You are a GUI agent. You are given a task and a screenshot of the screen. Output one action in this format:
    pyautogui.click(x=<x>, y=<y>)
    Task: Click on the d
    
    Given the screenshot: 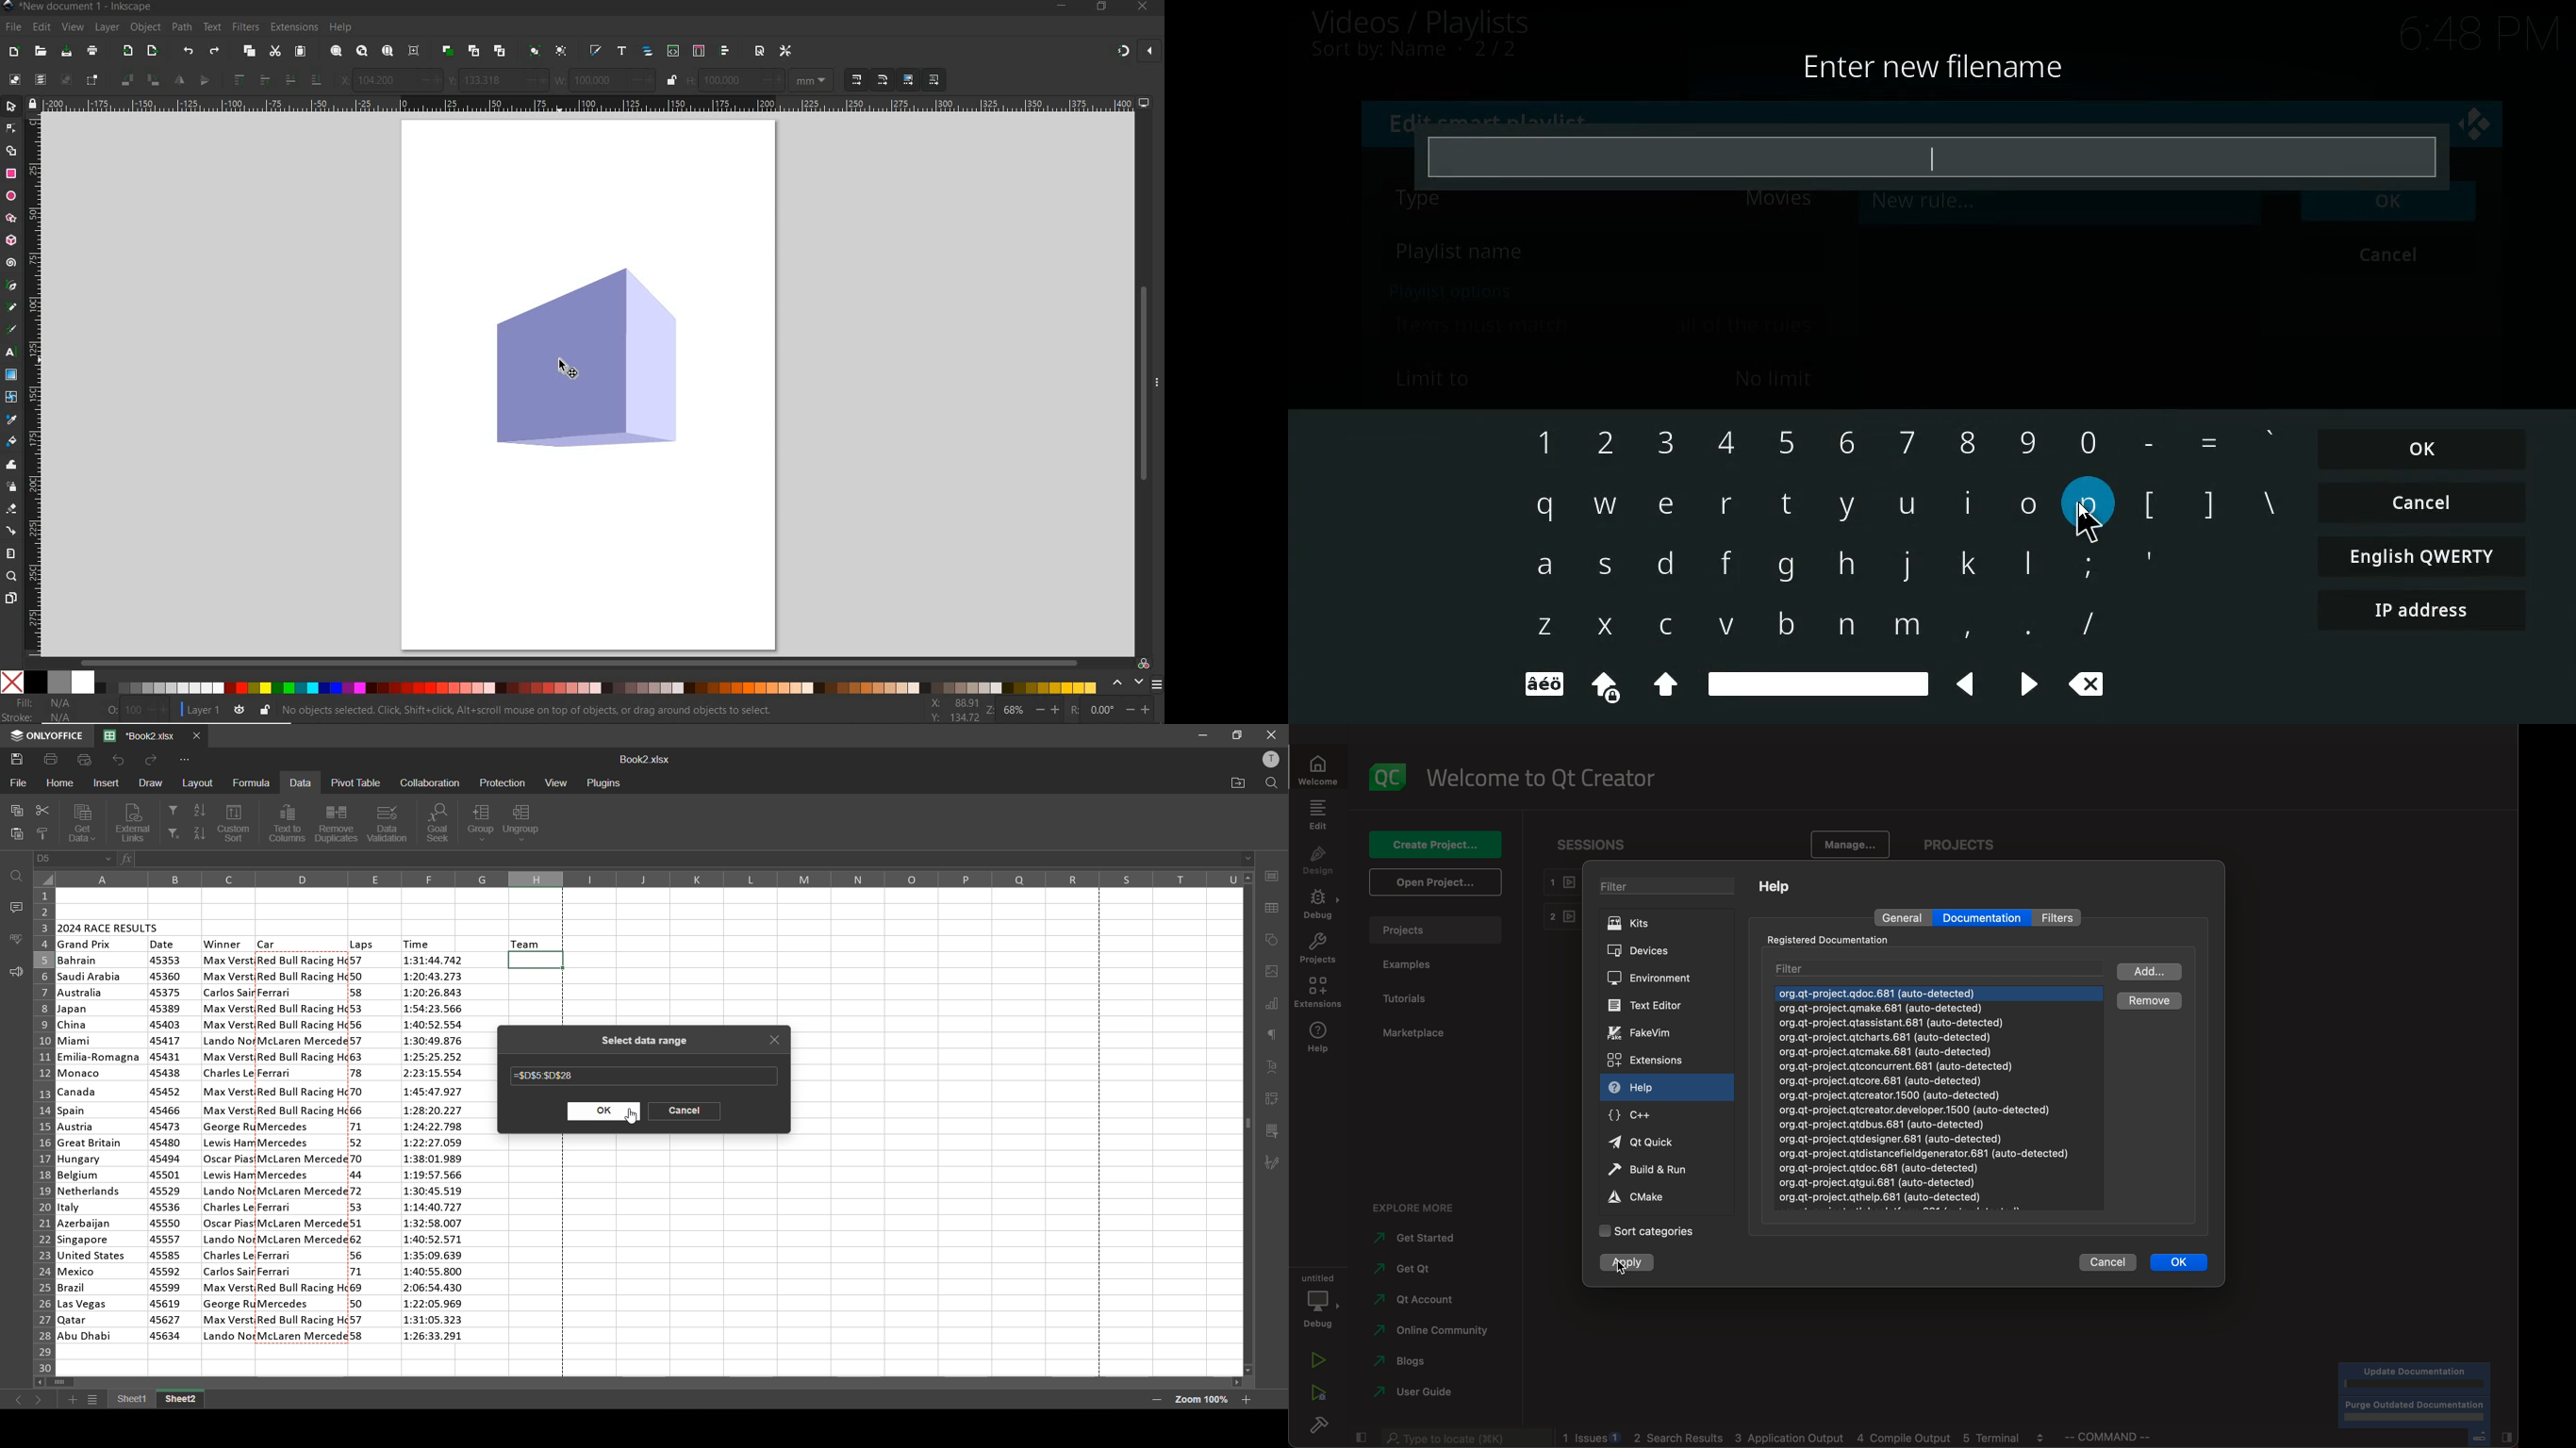 What is the action you would take?
    pyautogui.click(x=1666, y=566)
    